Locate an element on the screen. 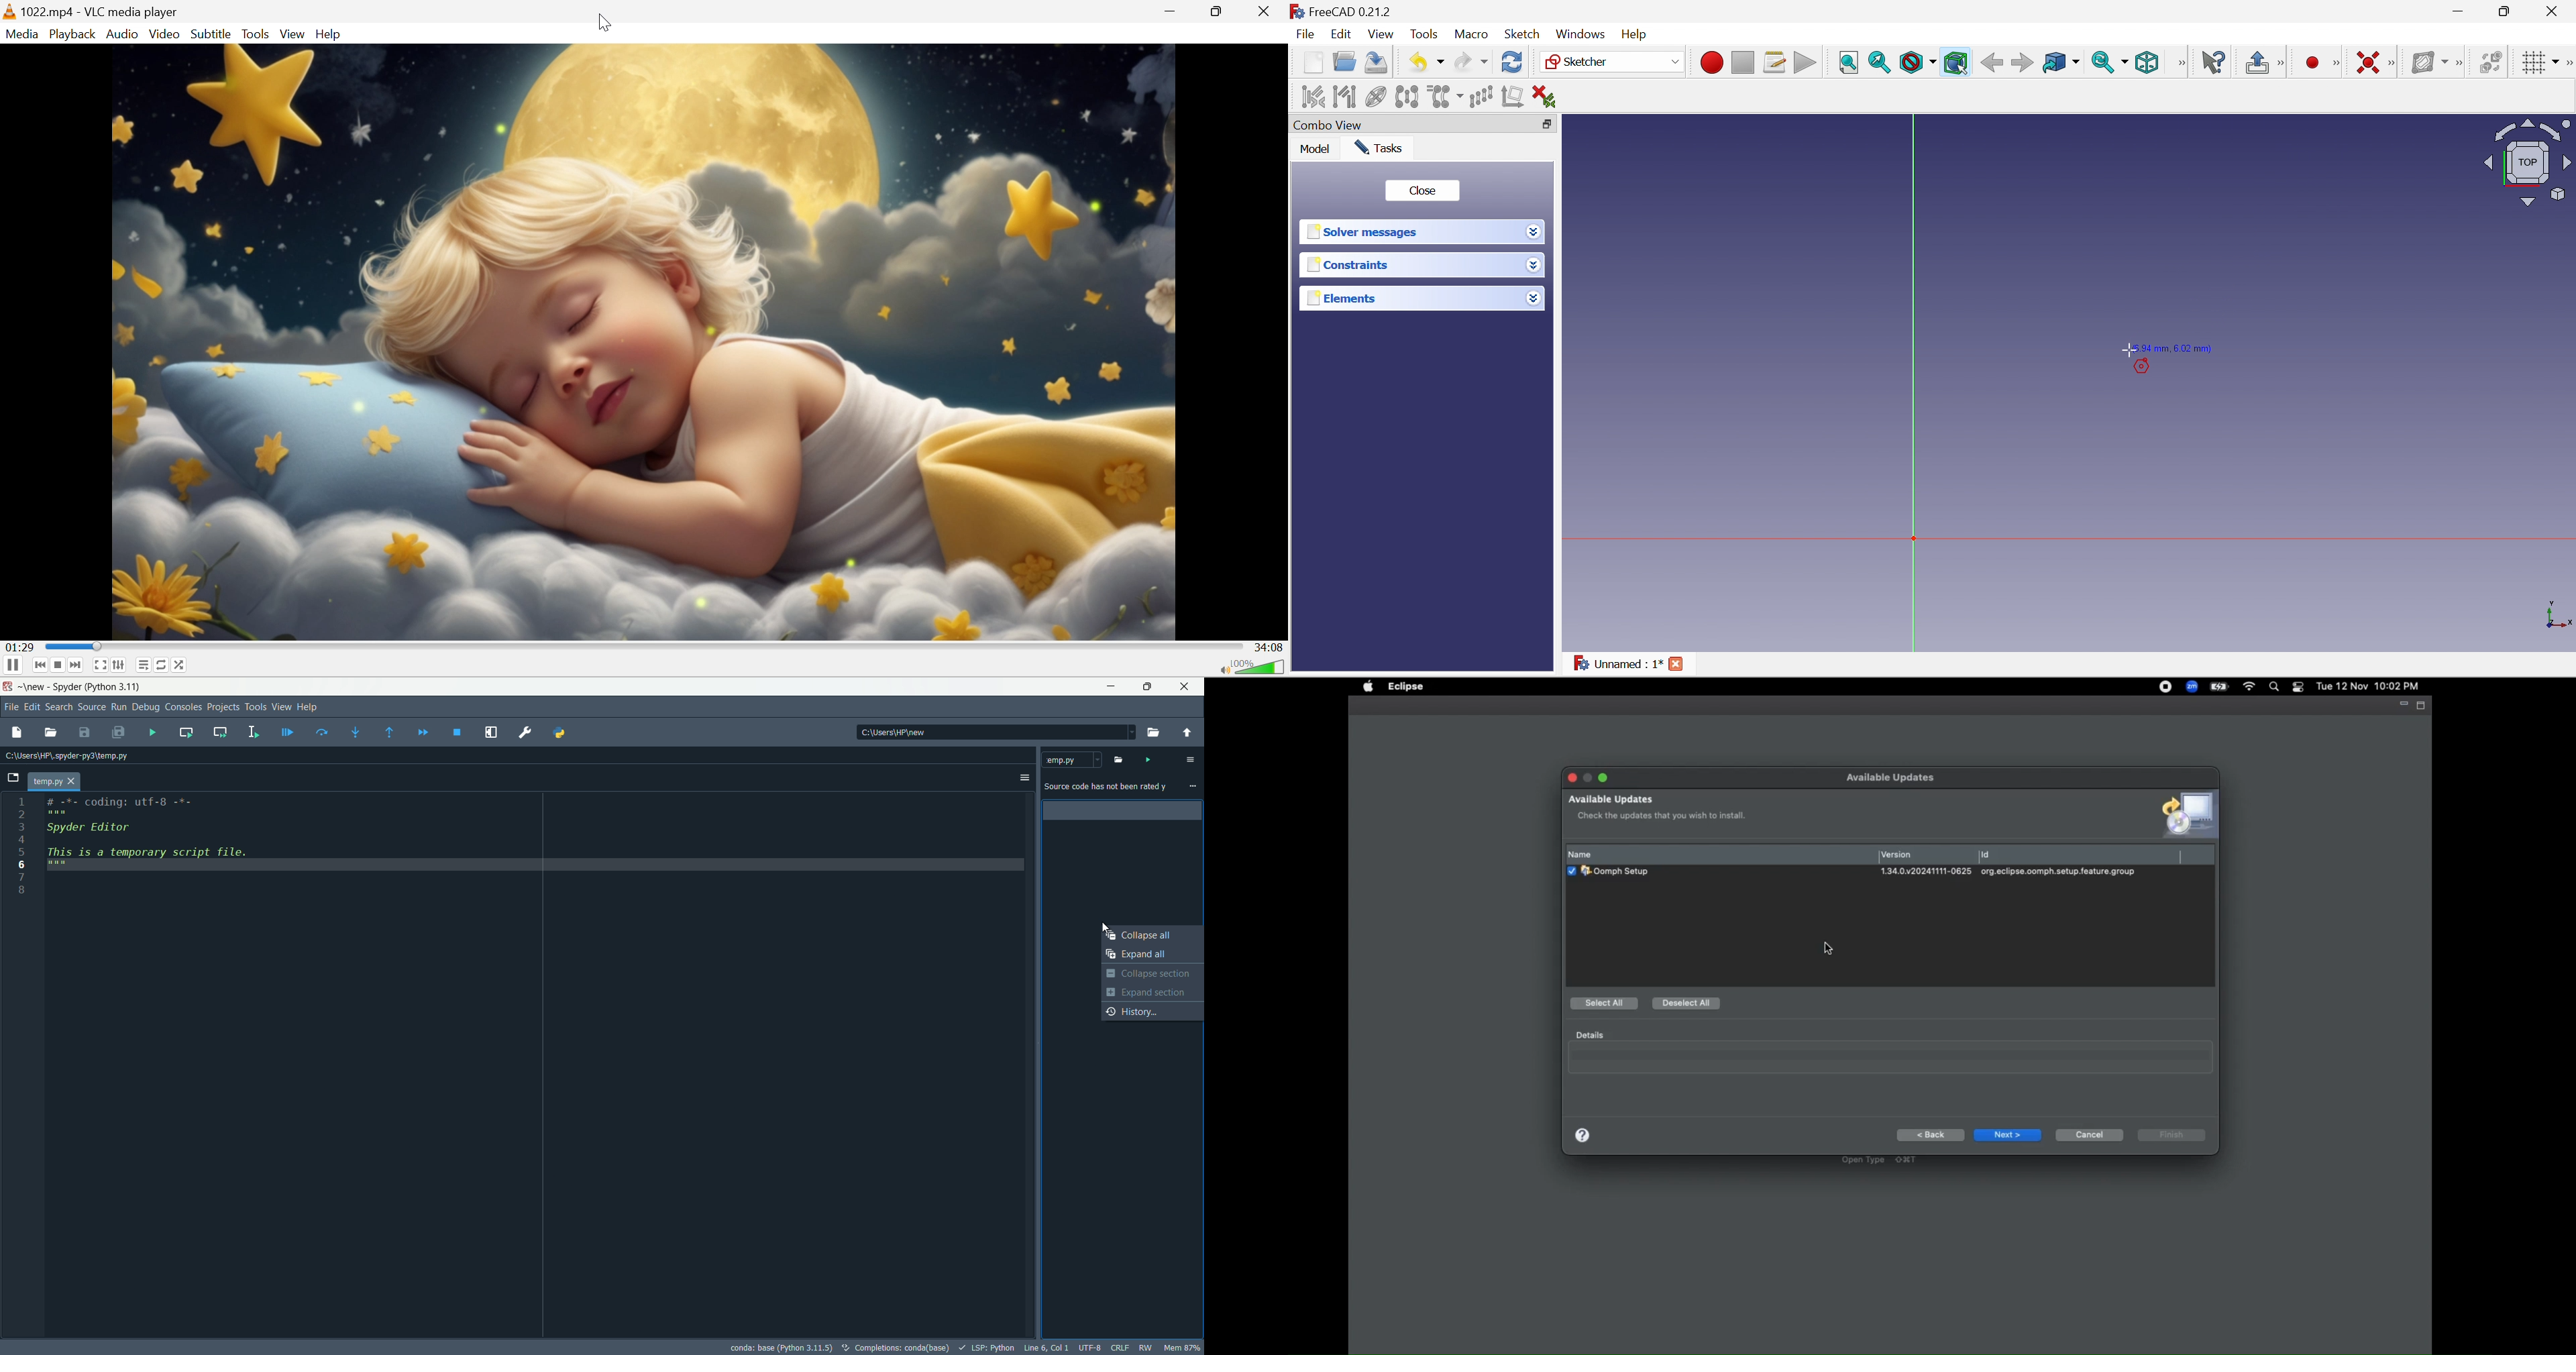  New is located at coordinates (1313, 62).